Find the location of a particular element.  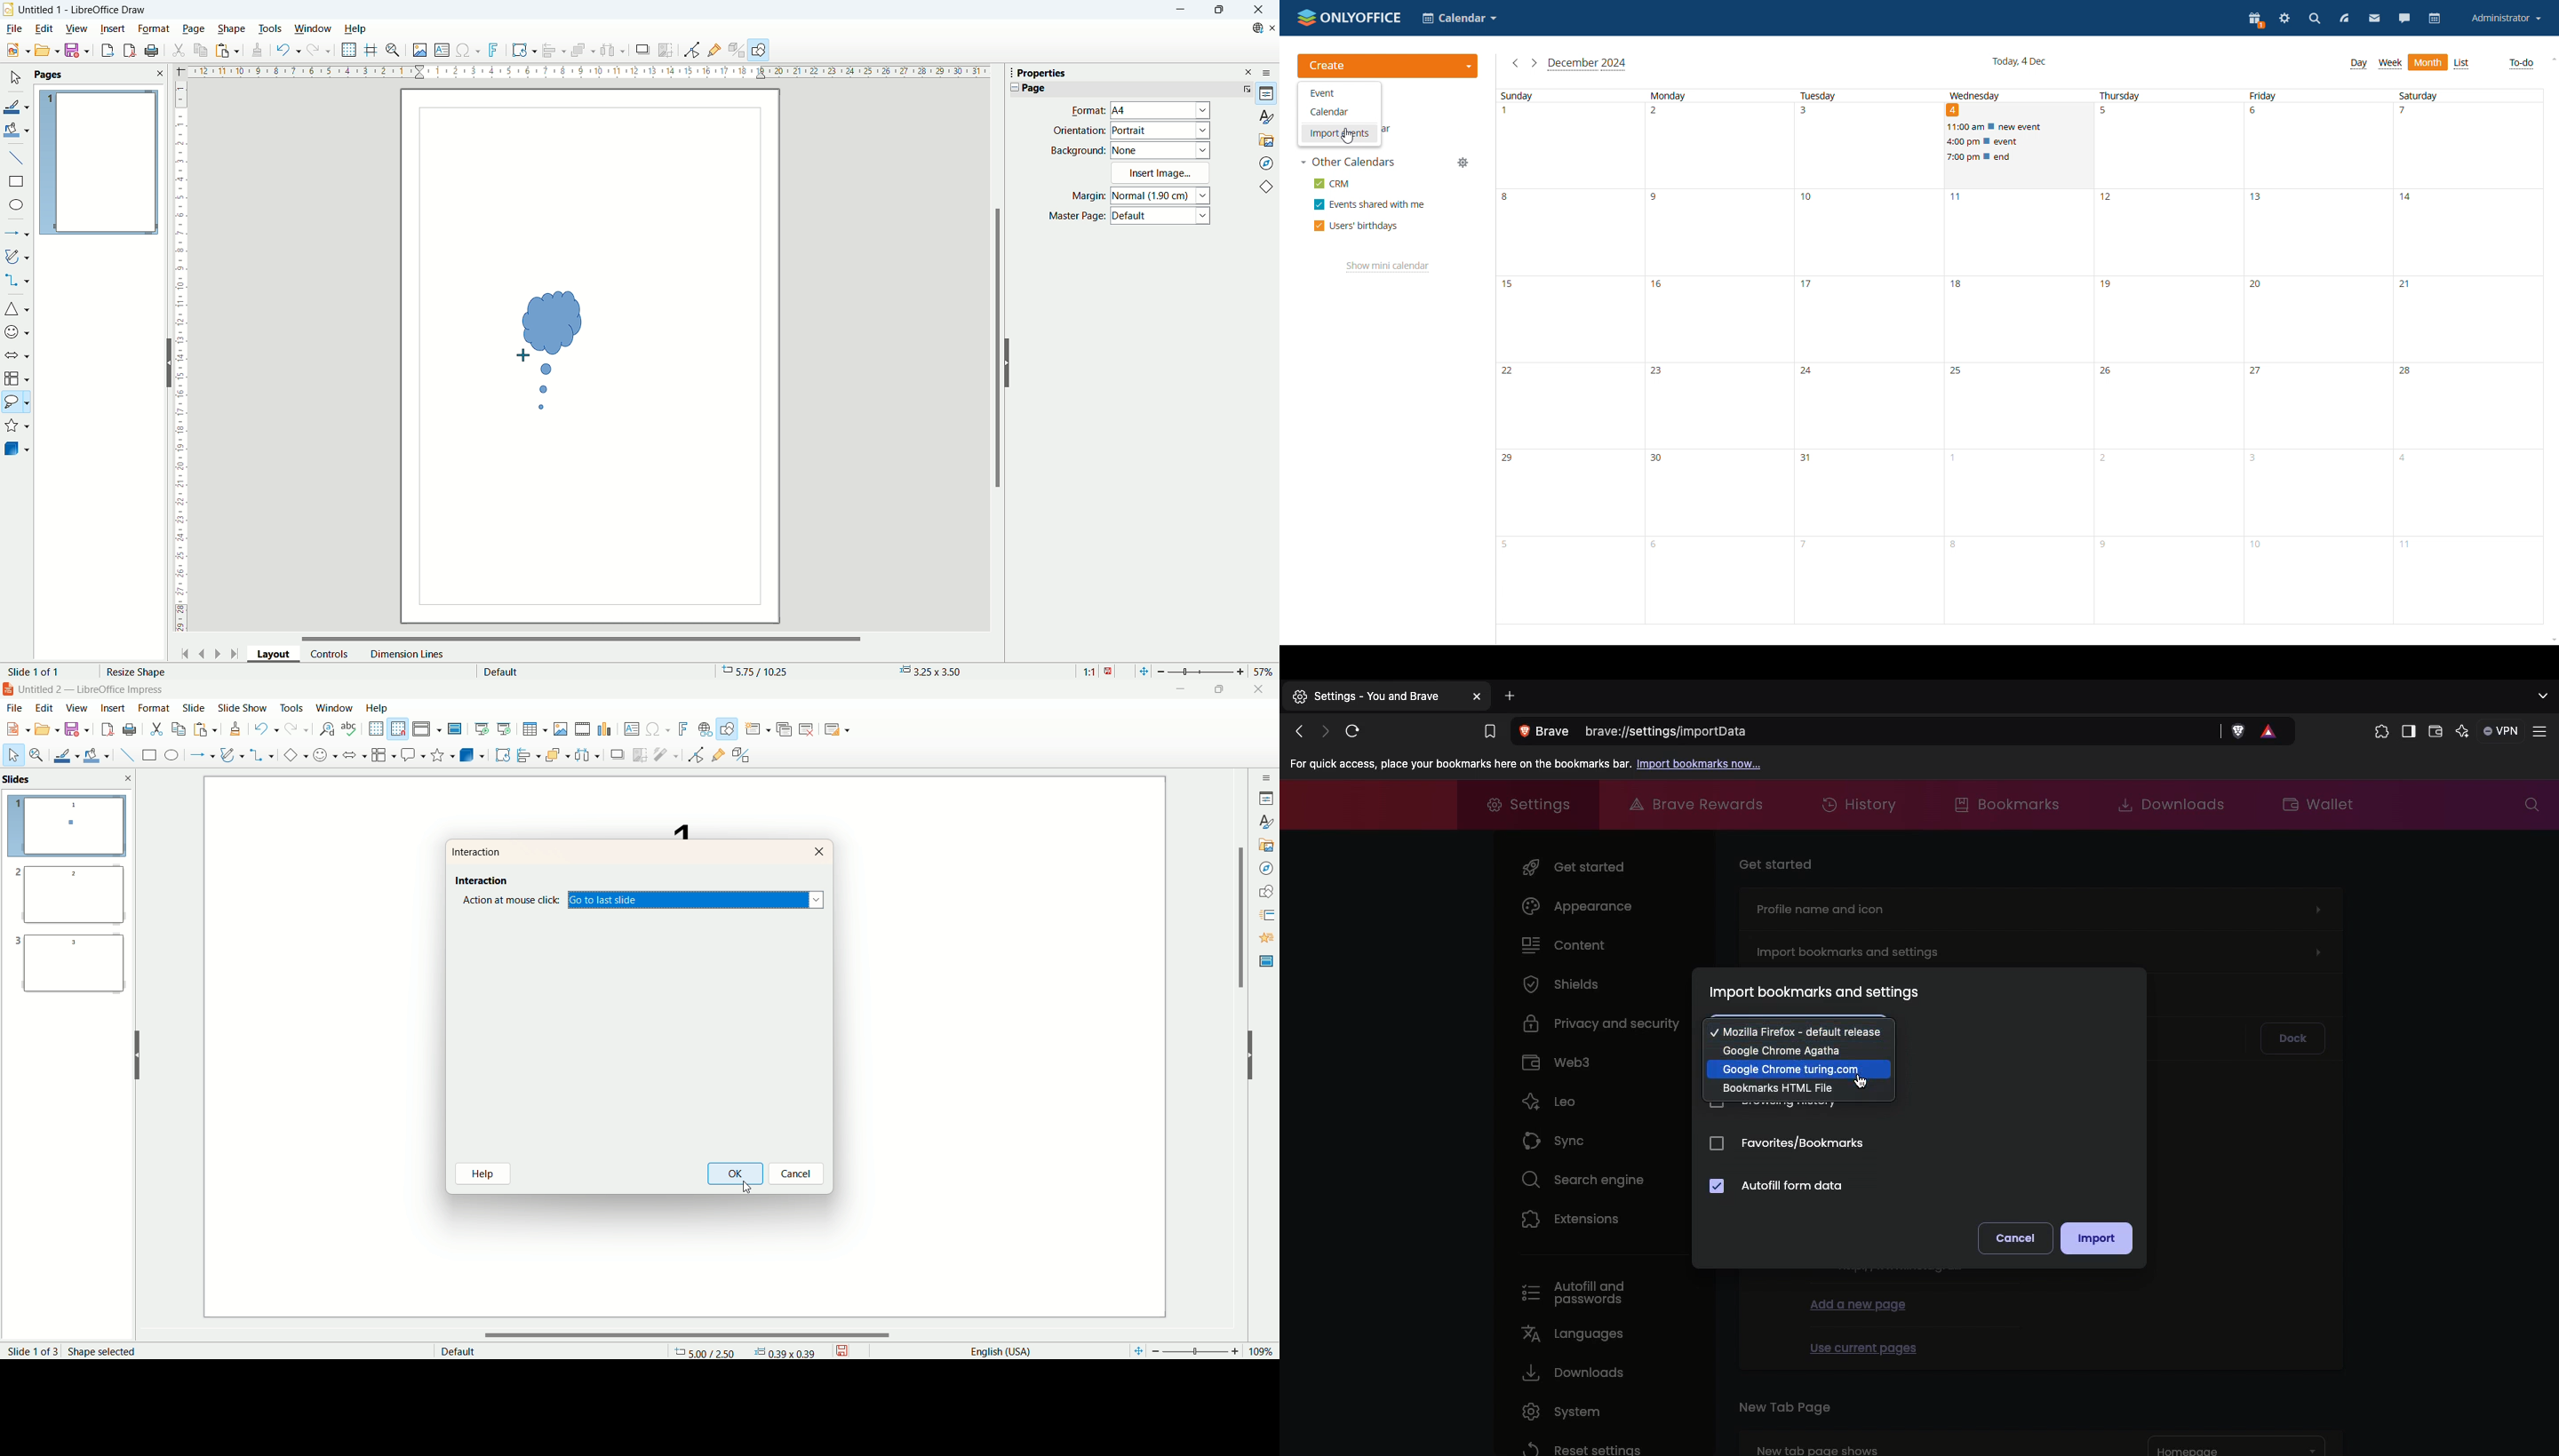

Vetical ruler is located at coordinates (181, 360).